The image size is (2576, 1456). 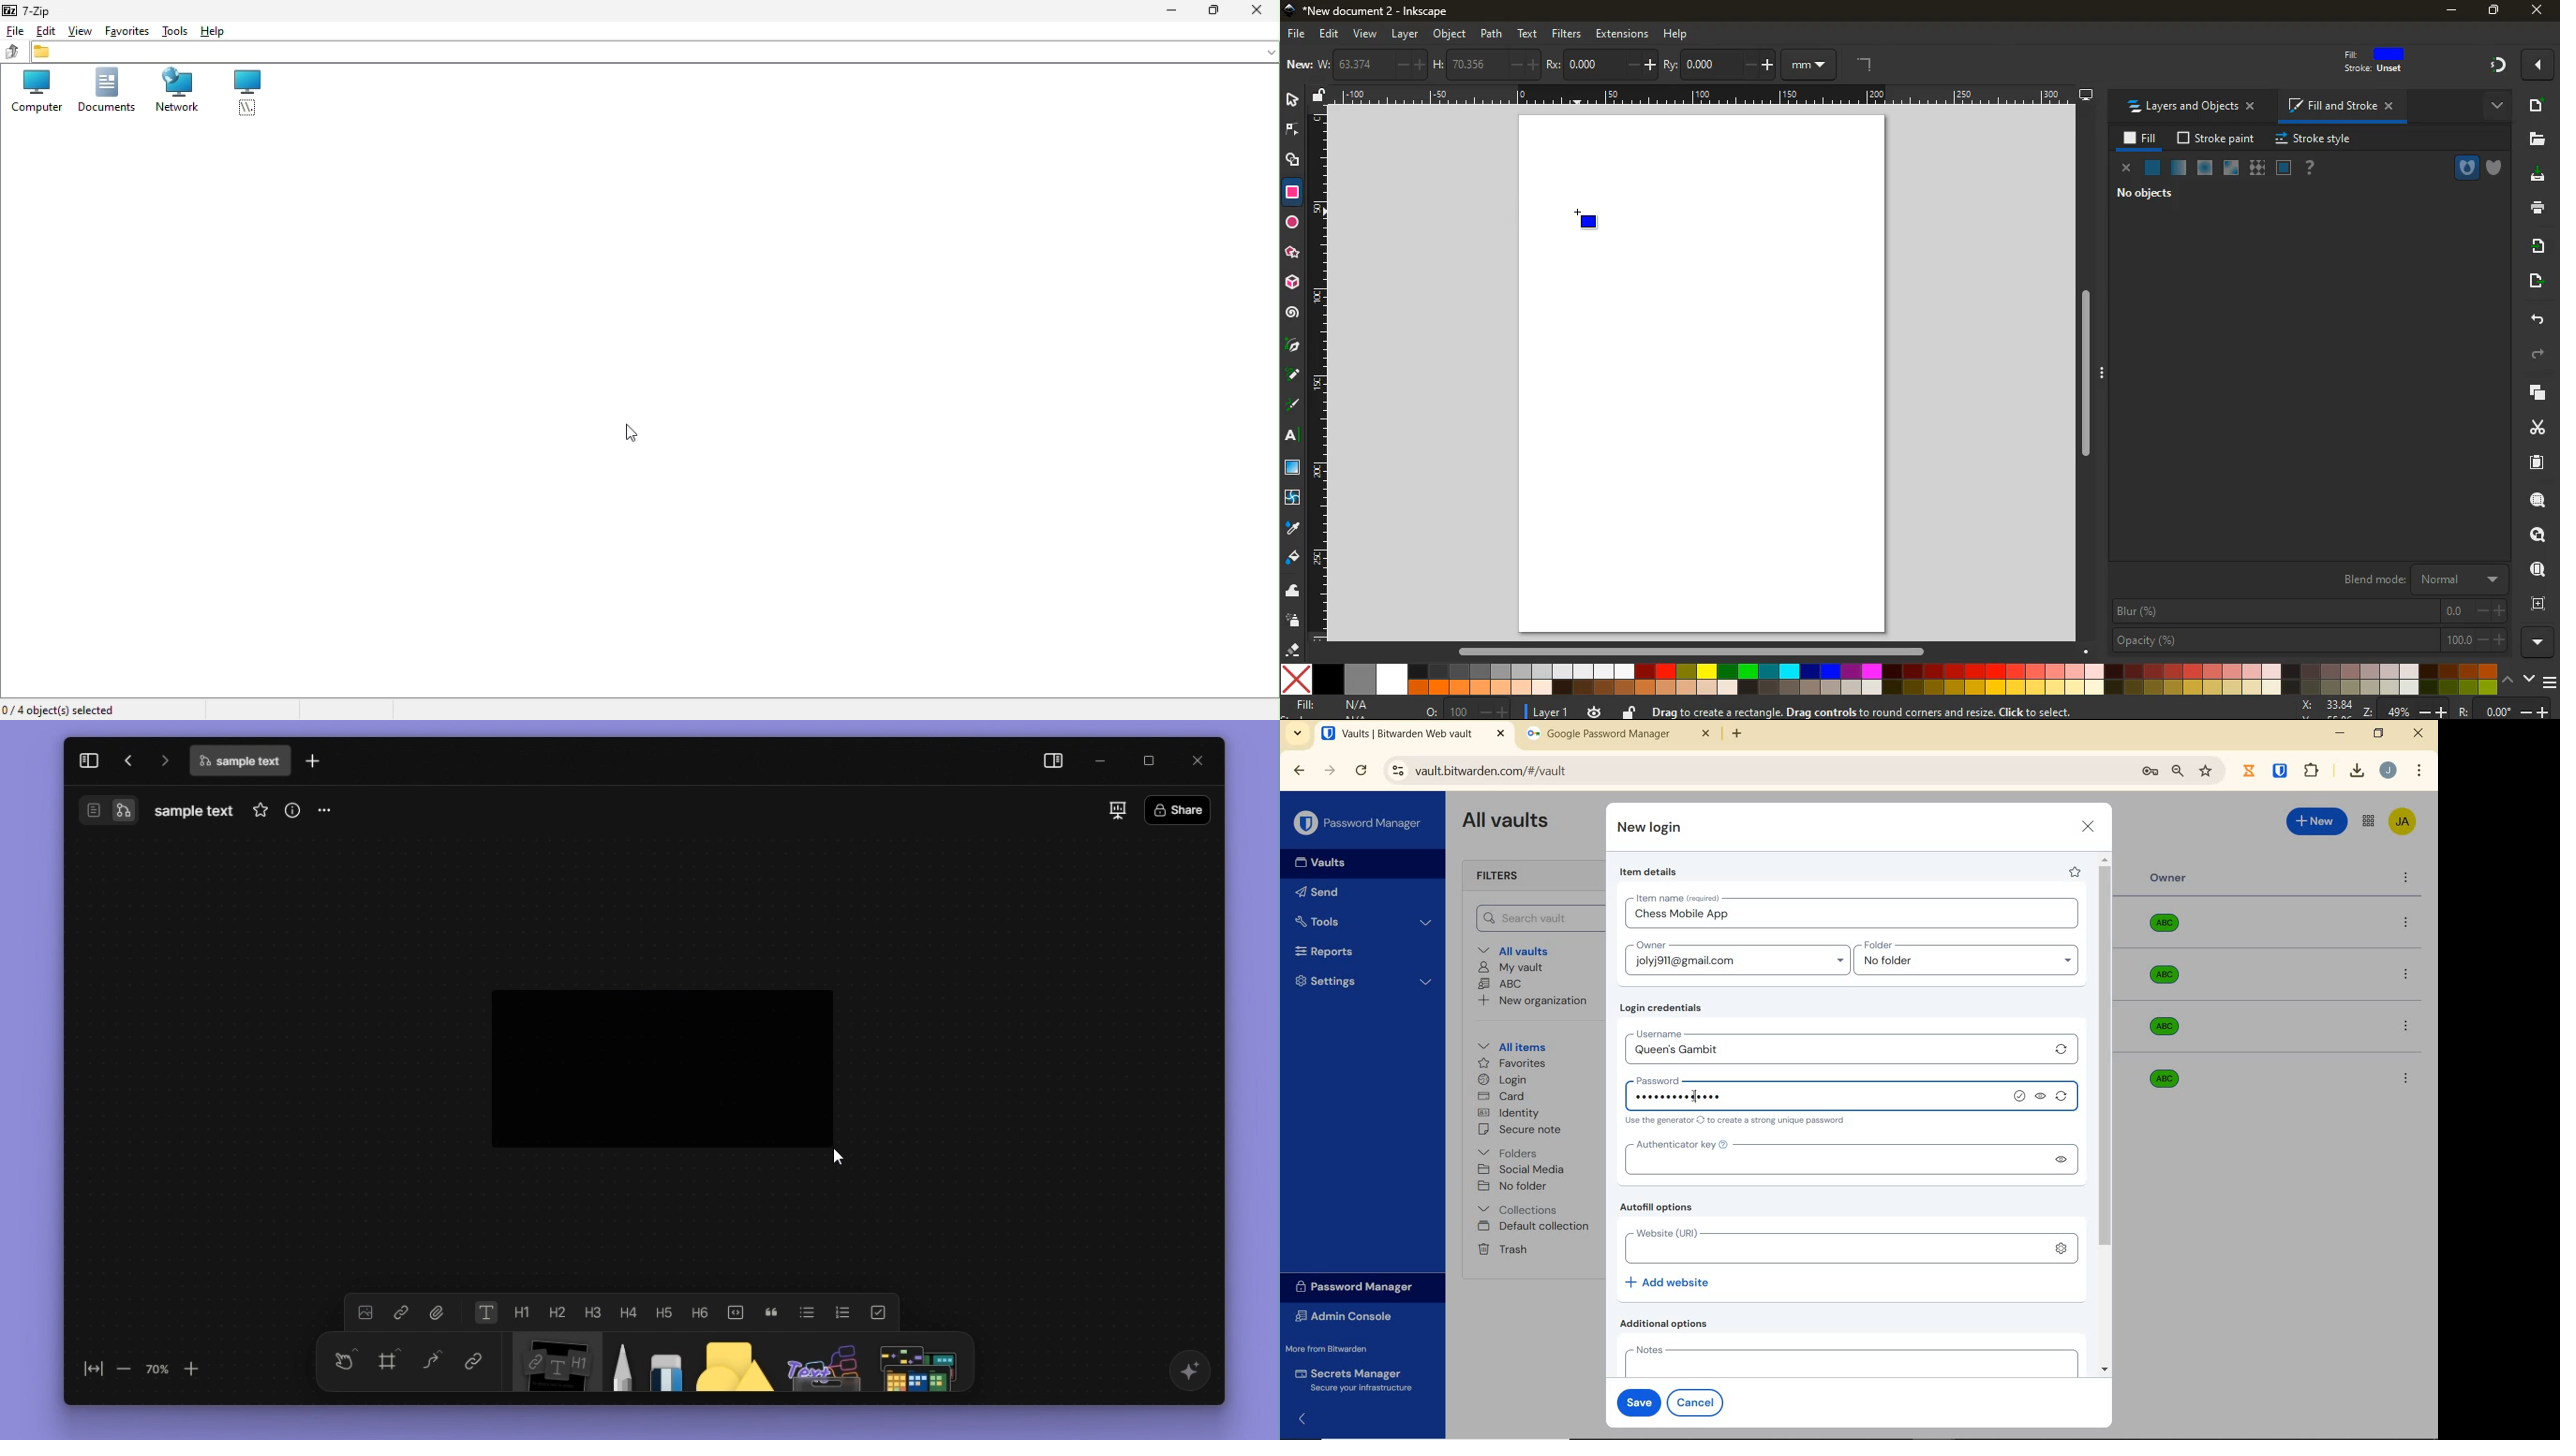 I want to click on blend mode, so click(x=2425, y=579).